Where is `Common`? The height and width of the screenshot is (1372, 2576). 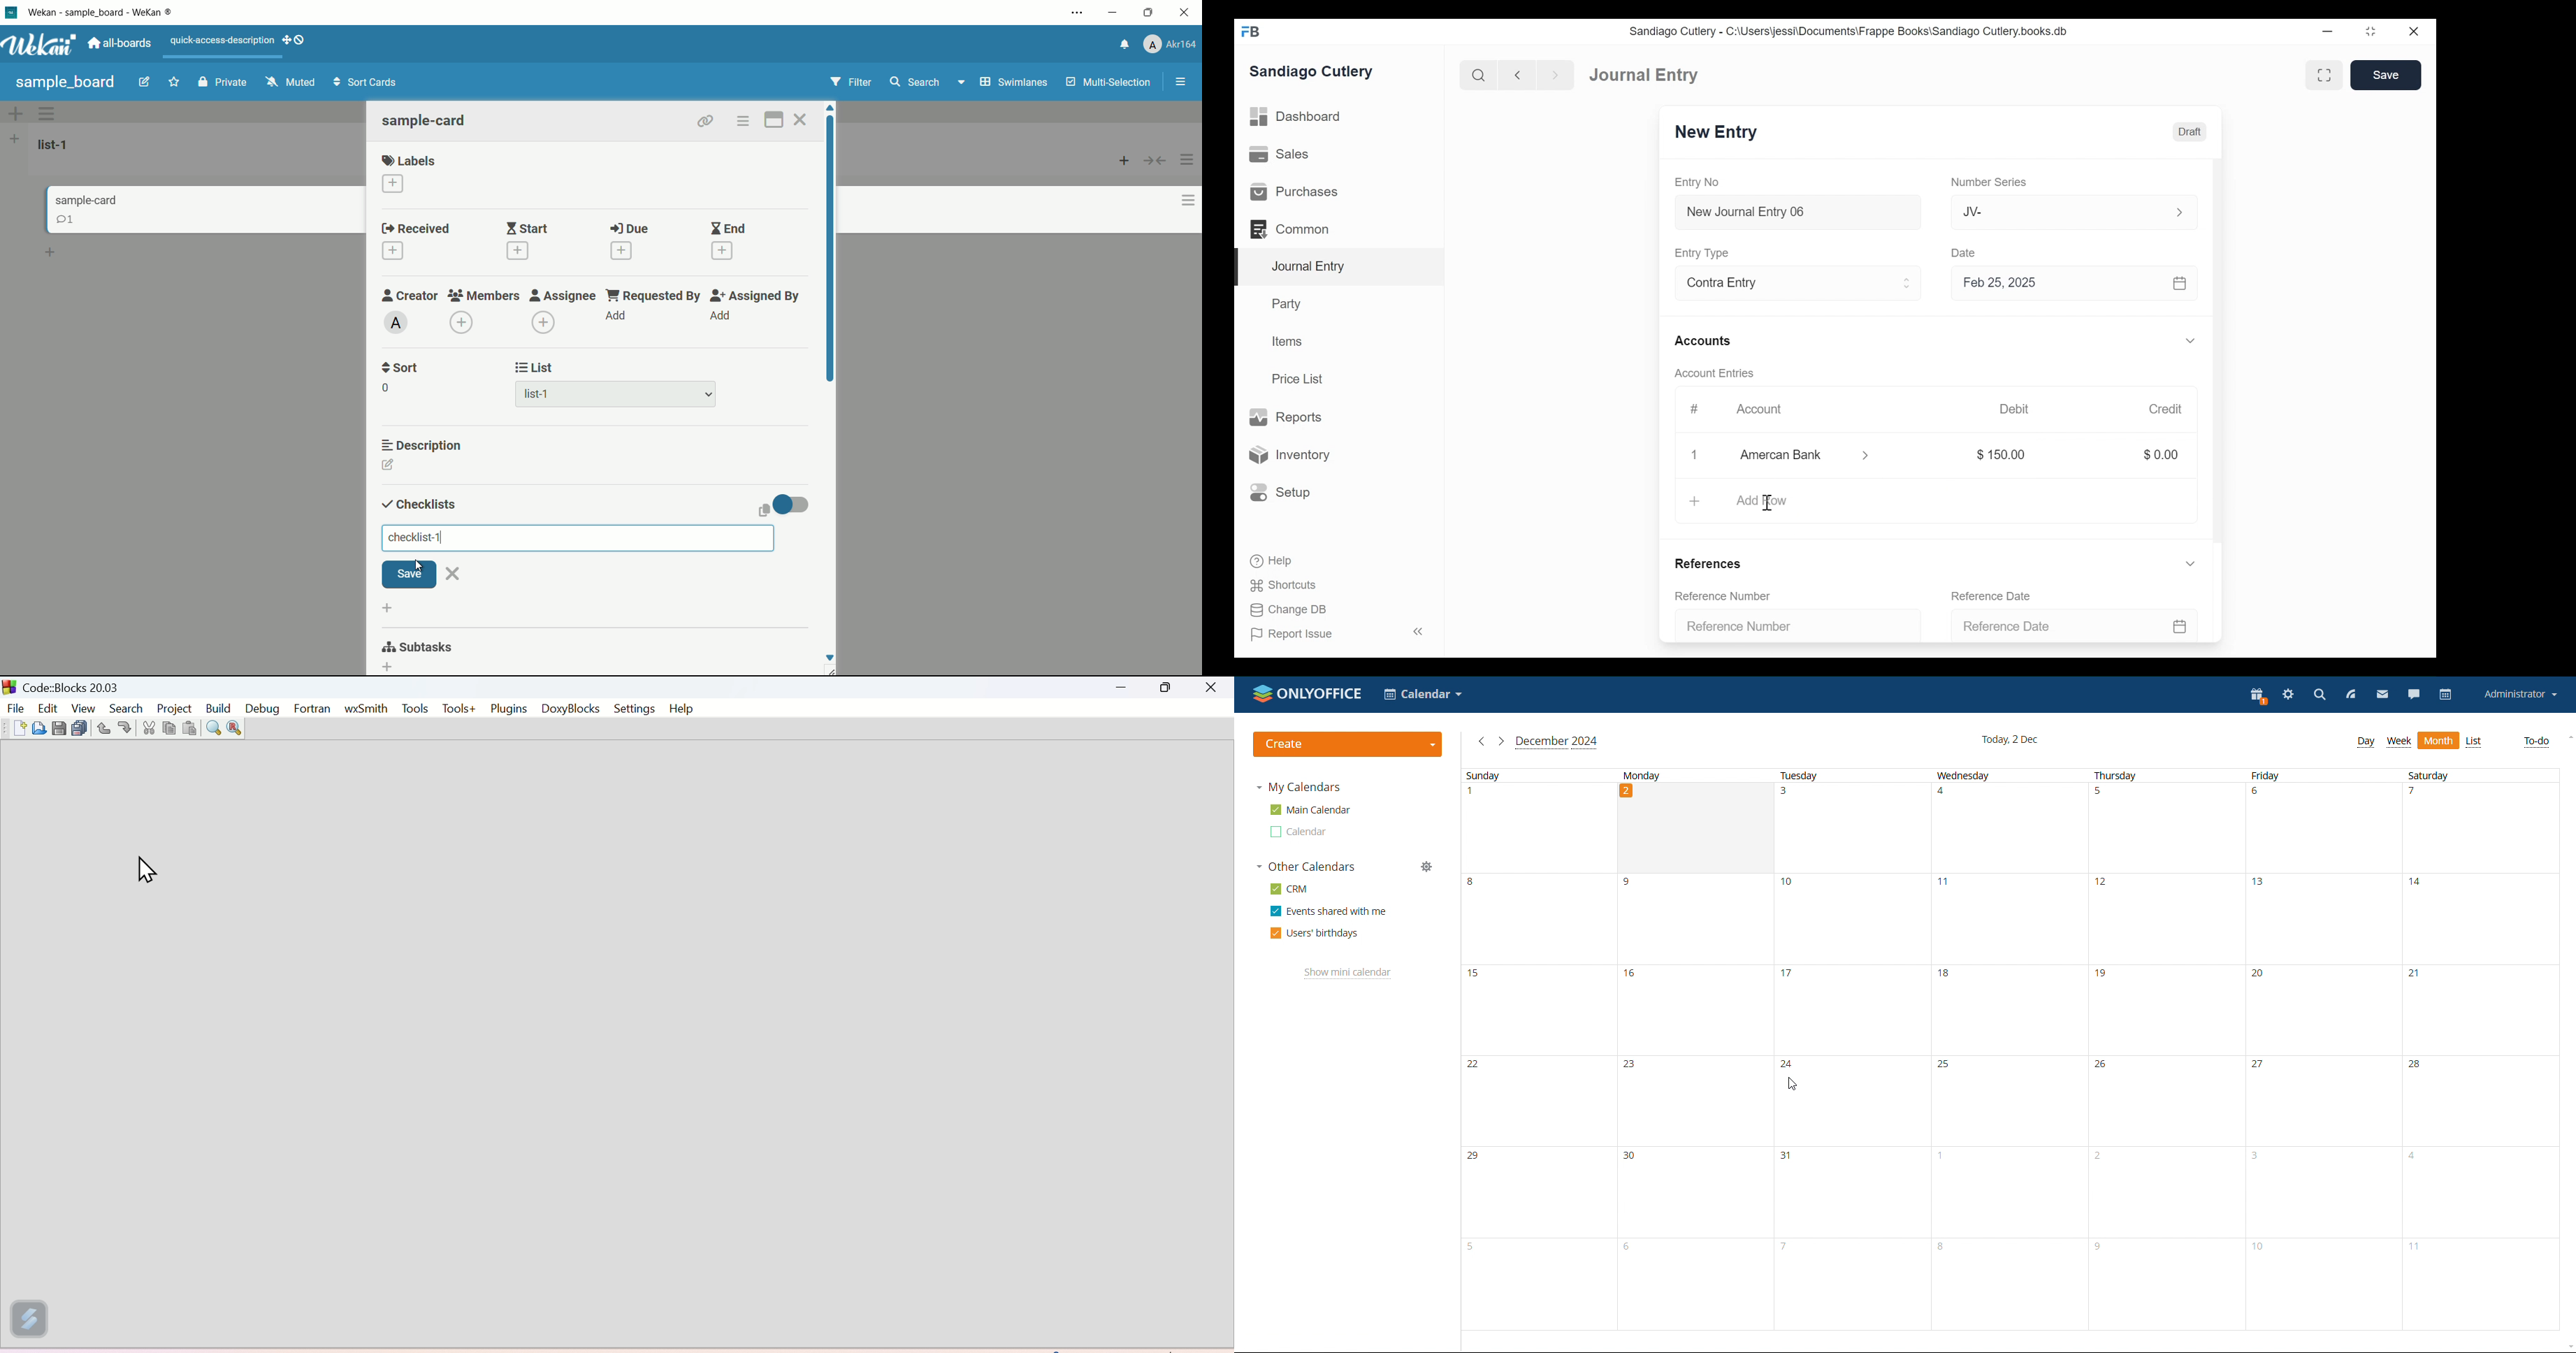 Common is located at coordinates (1296, 229).